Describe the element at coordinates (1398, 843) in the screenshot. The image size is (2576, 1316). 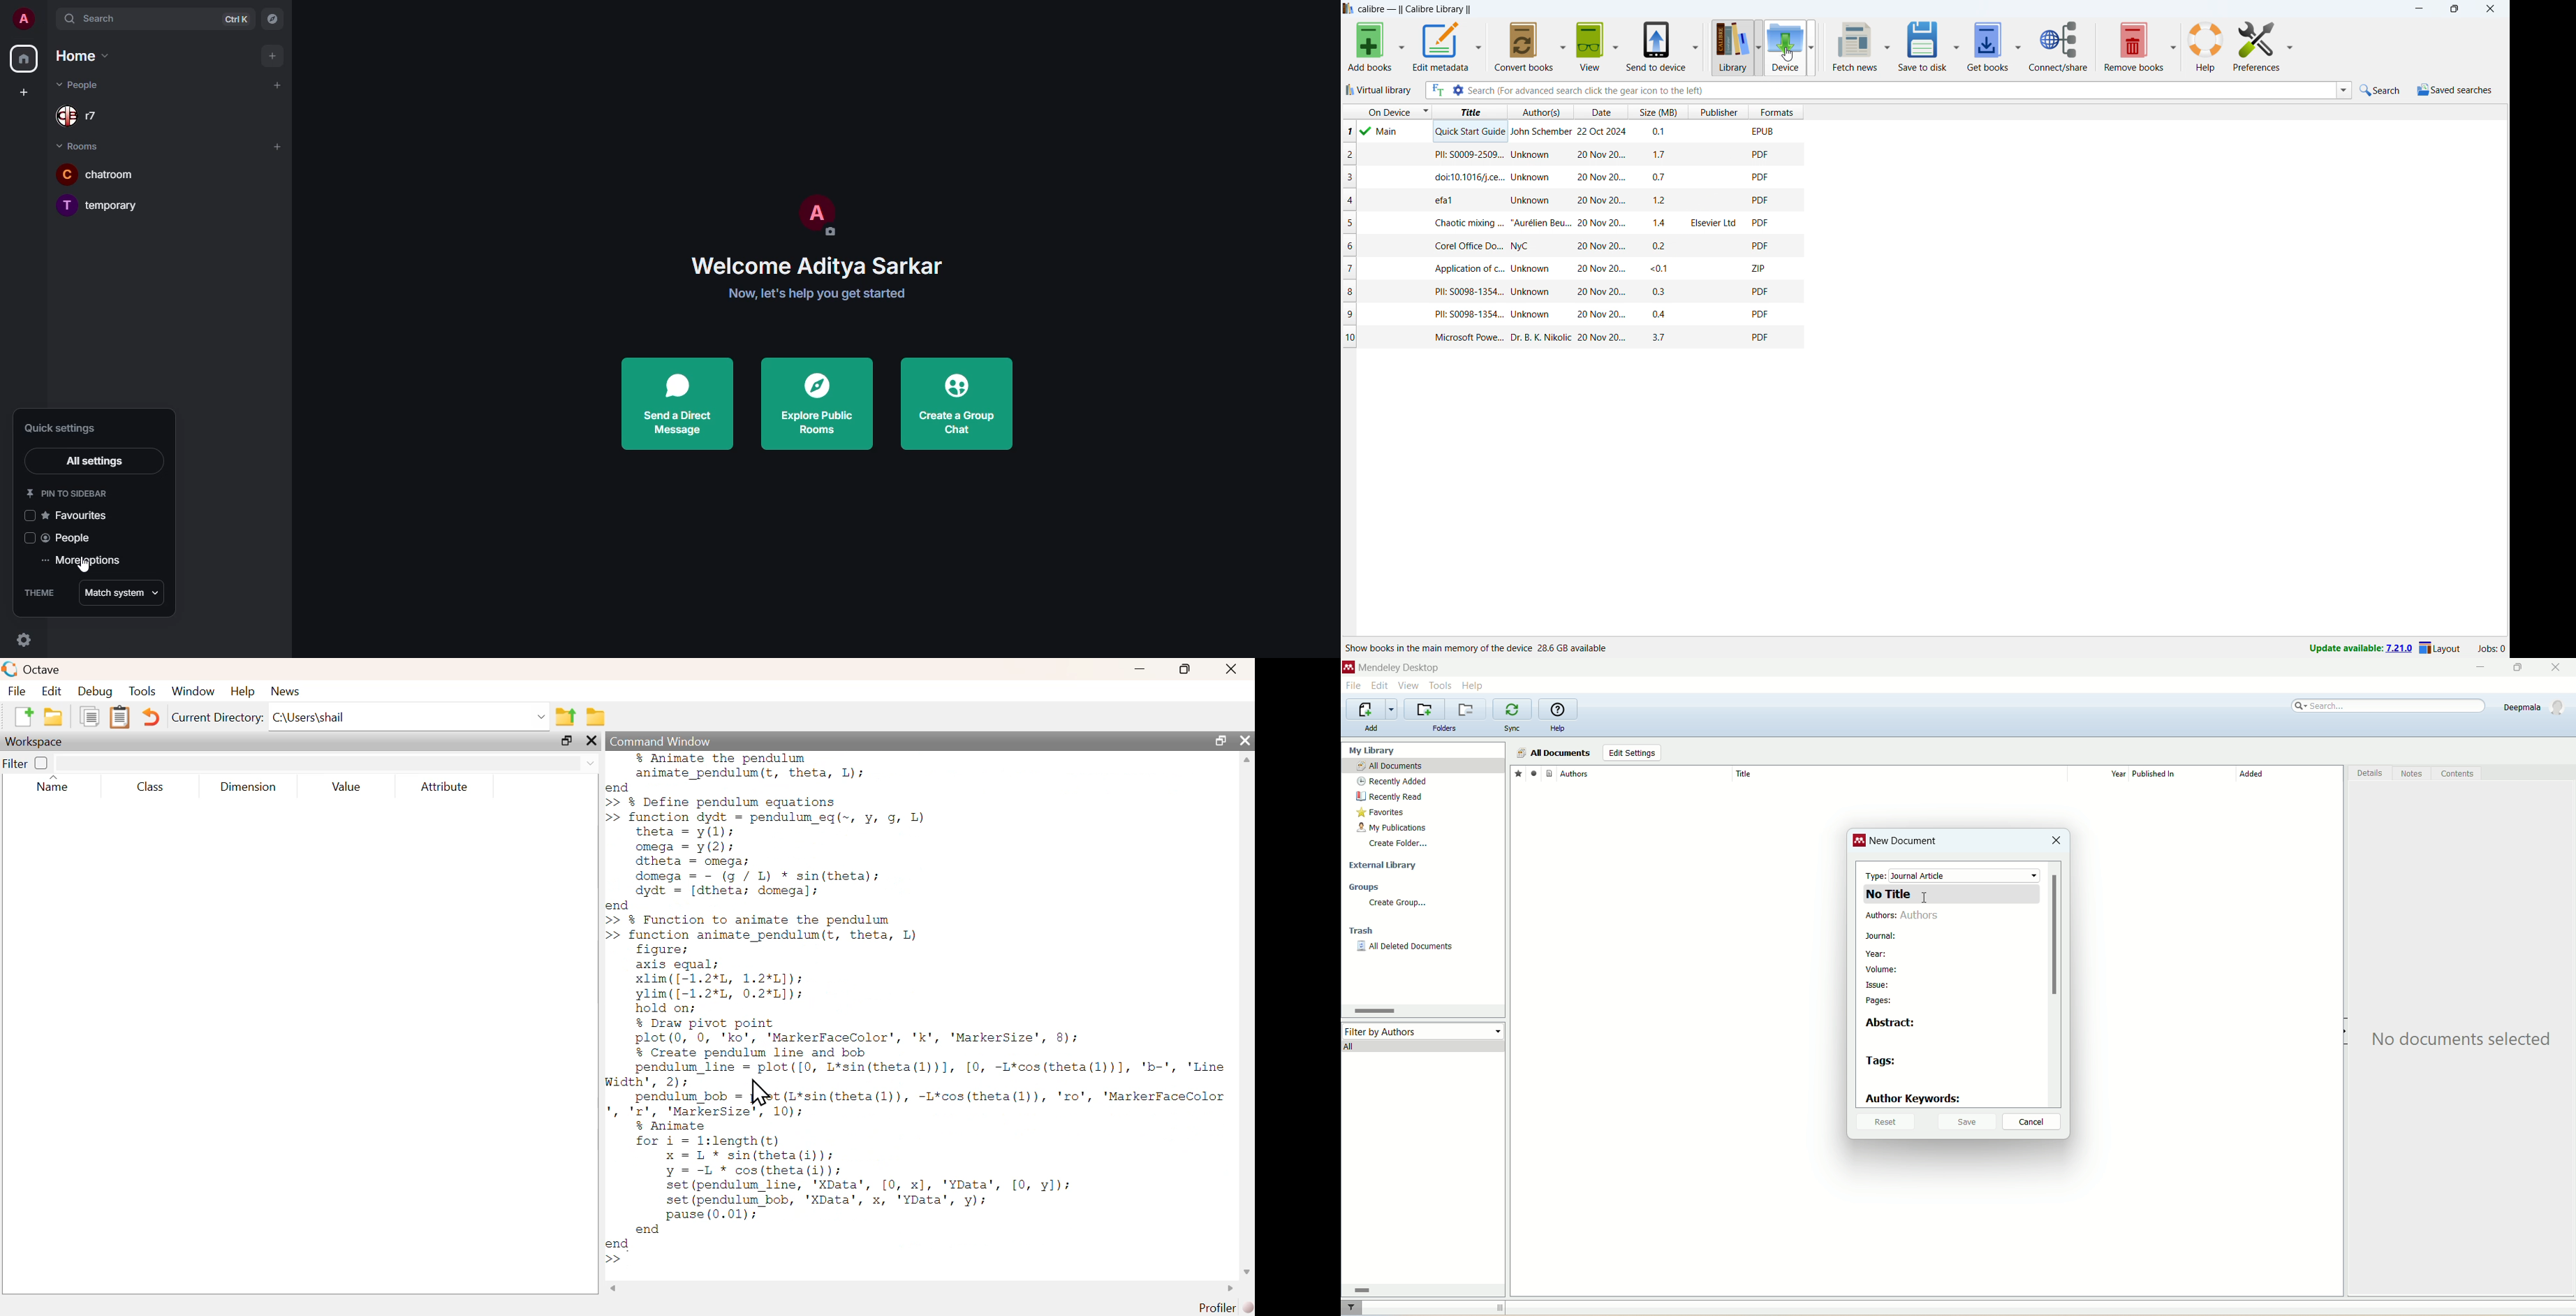
I see `create folder` at that location.